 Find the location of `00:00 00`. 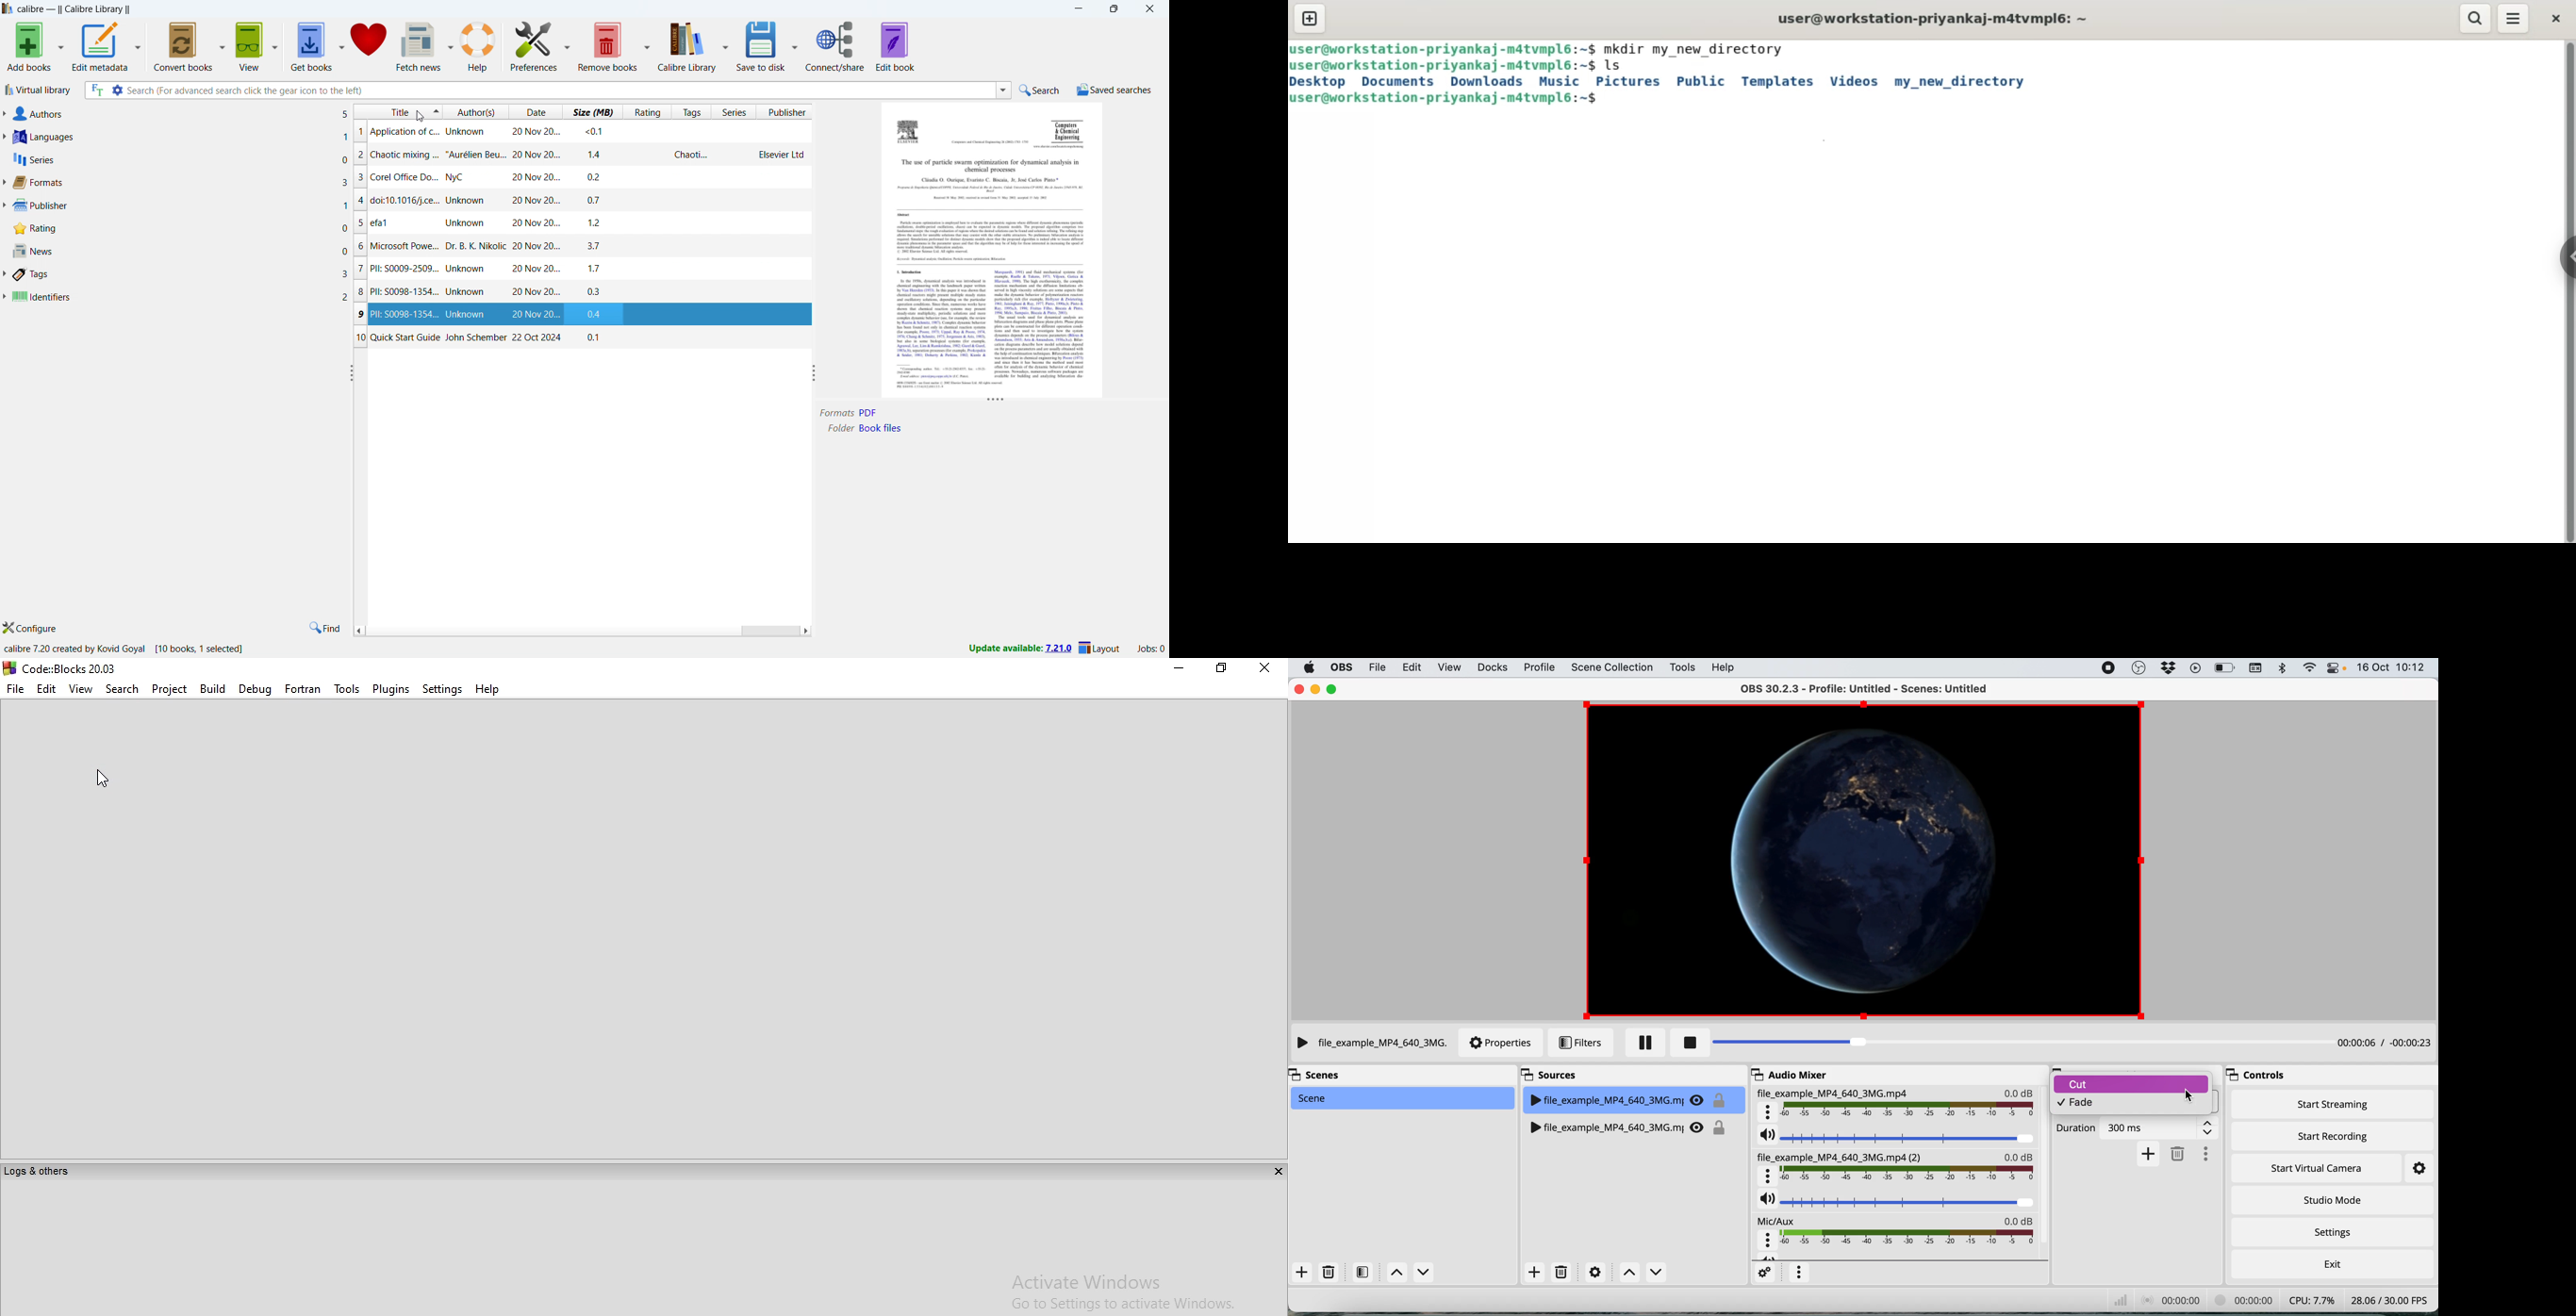

00:00 00 is located at coordinates (2241, 1300).